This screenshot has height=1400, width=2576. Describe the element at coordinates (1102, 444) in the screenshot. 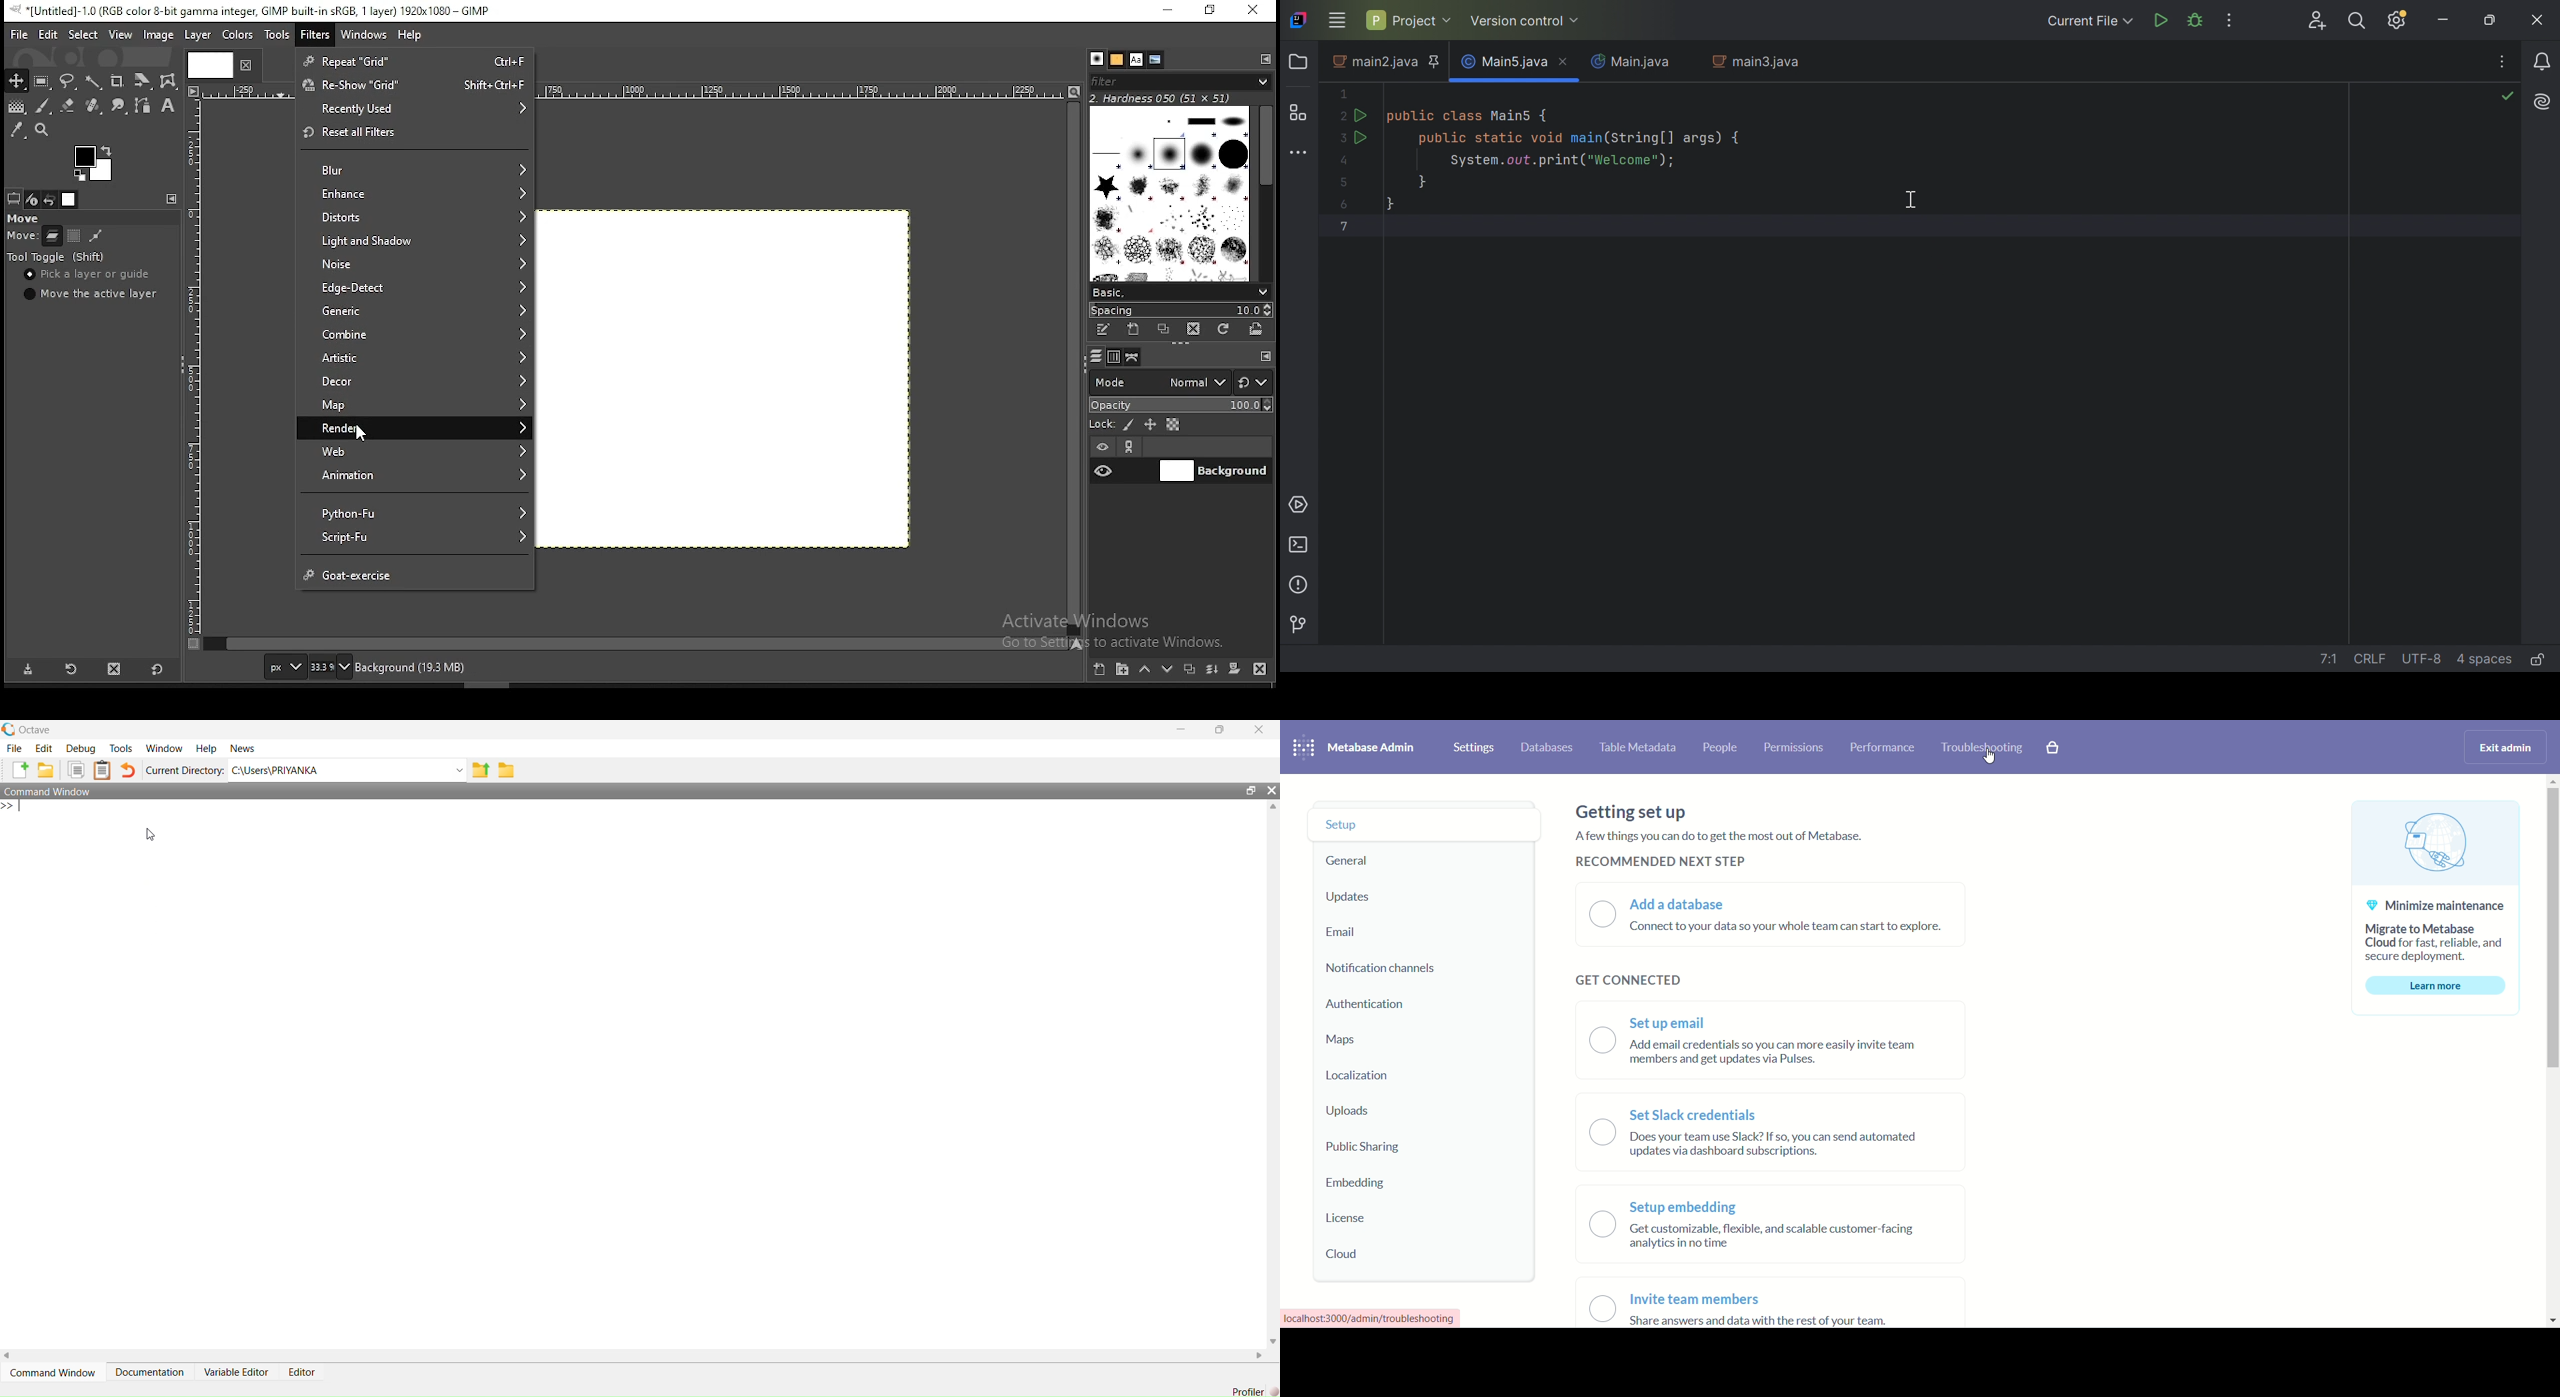

I see `layer visibility` at that location.